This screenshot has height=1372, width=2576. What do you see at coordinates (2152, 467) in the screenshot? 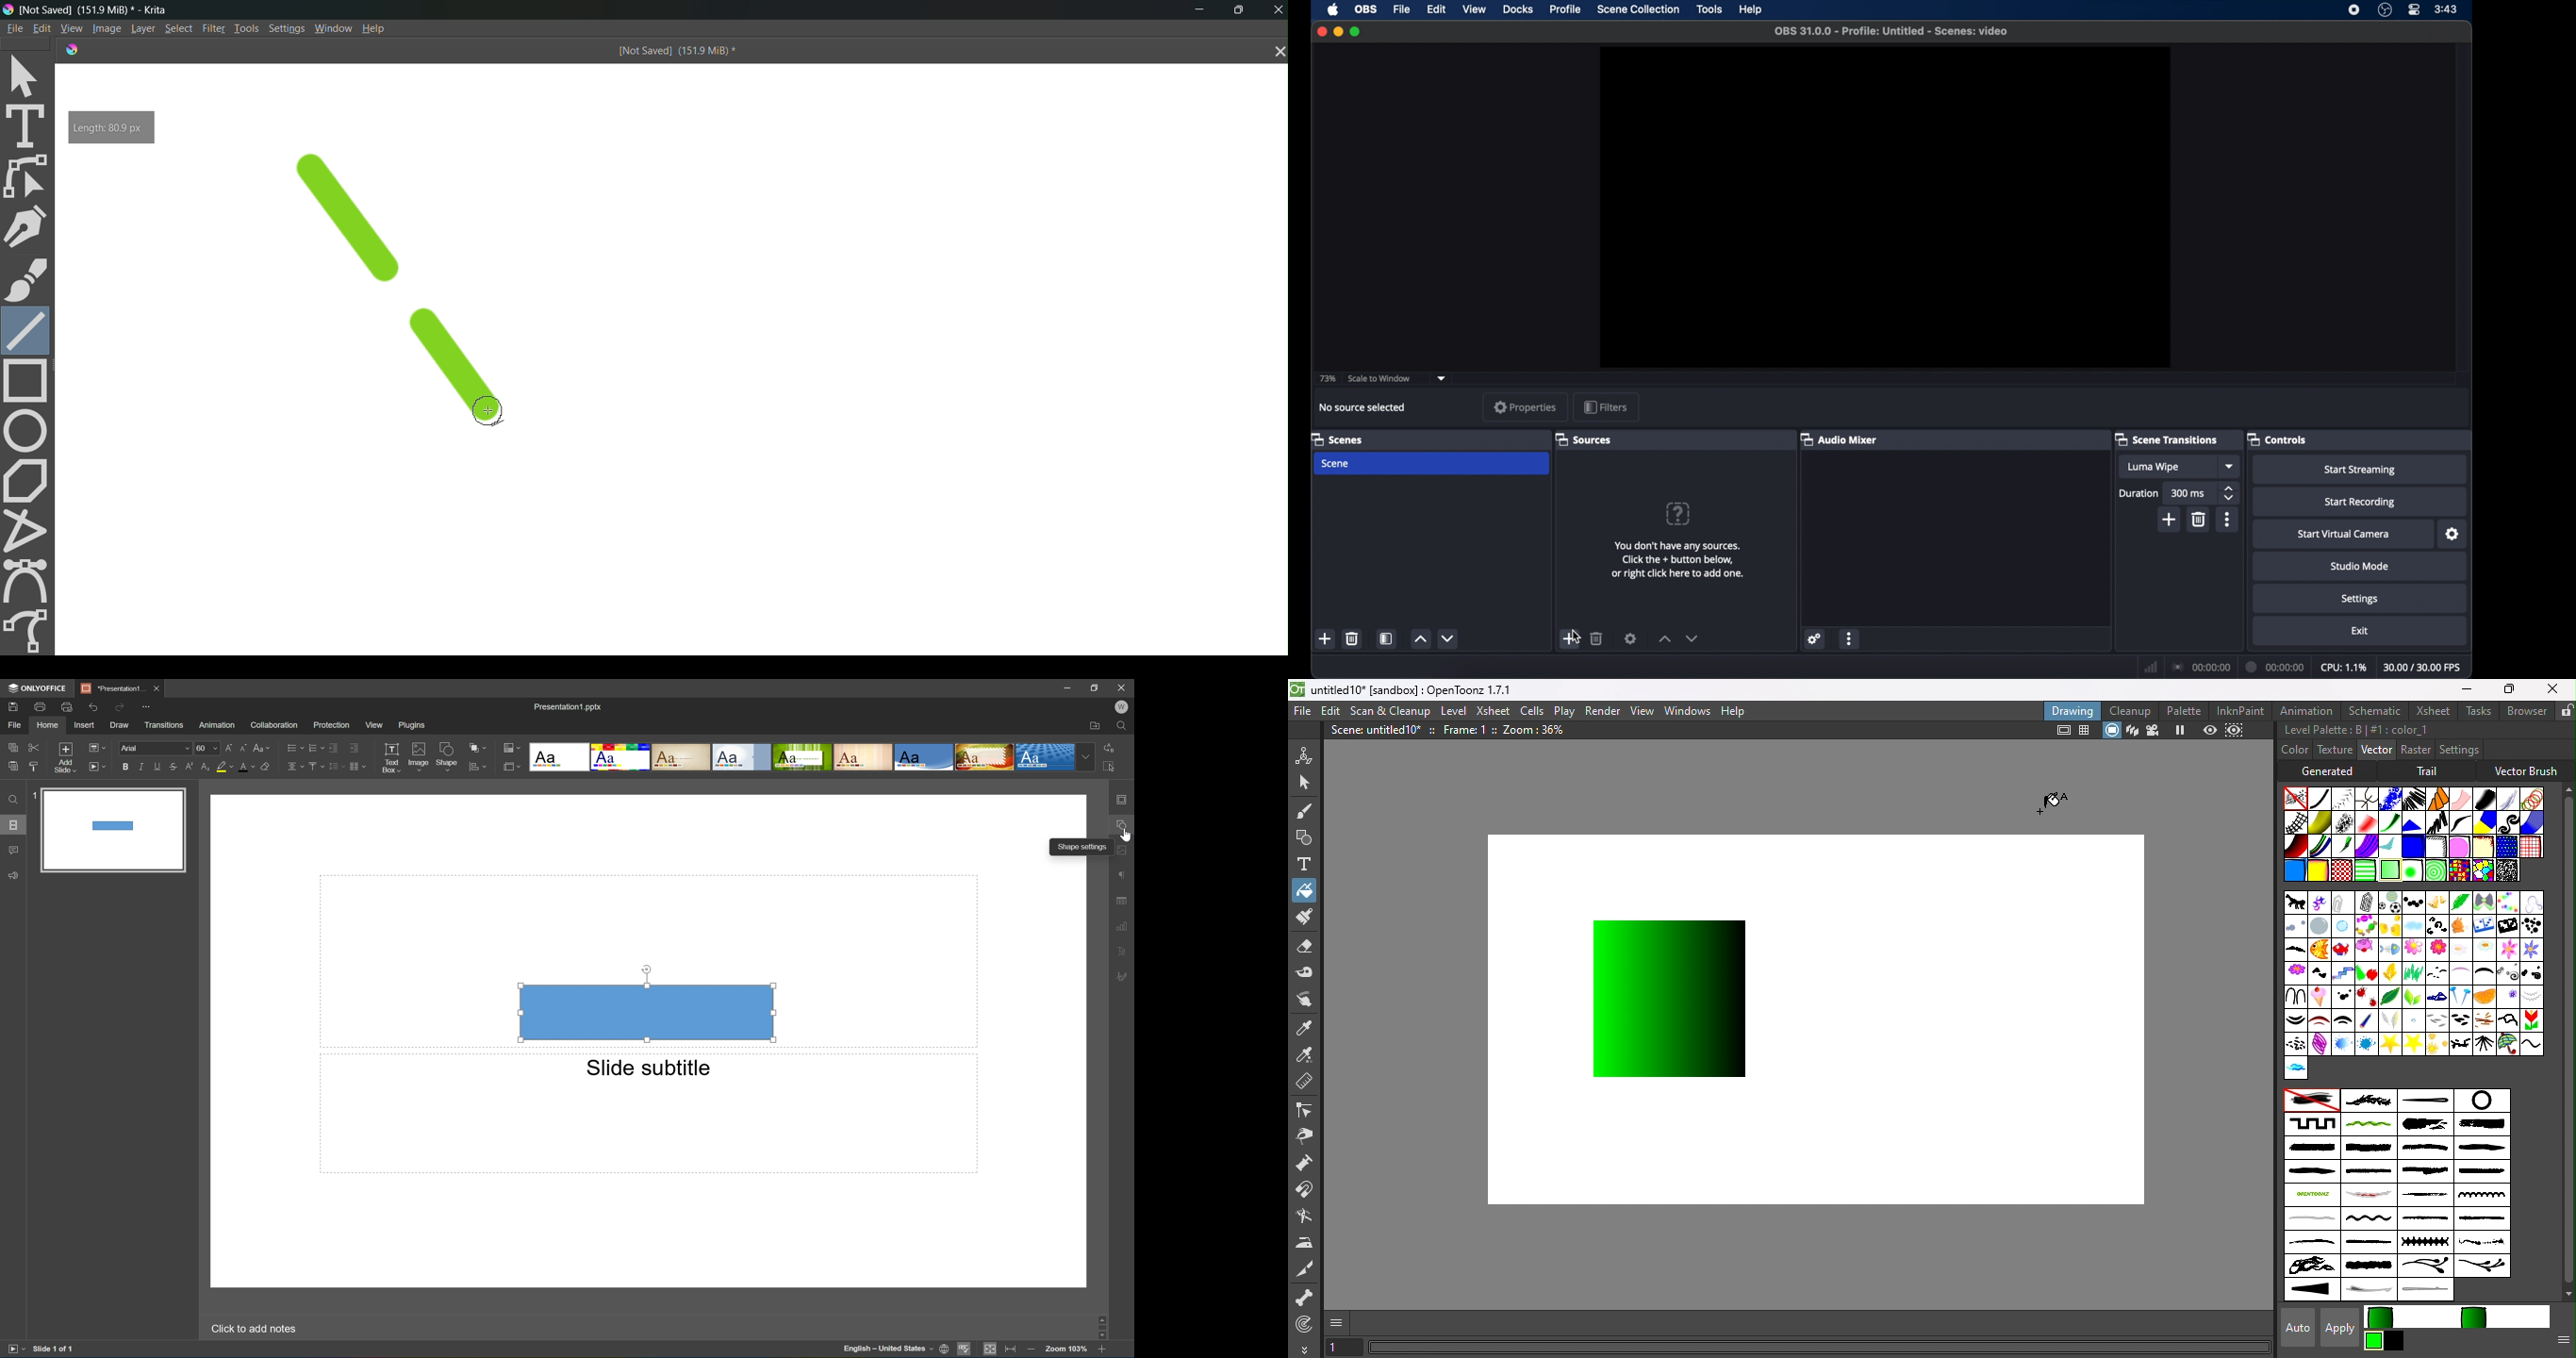
I see `Luma wipe` at bounding box center [2152, 467].